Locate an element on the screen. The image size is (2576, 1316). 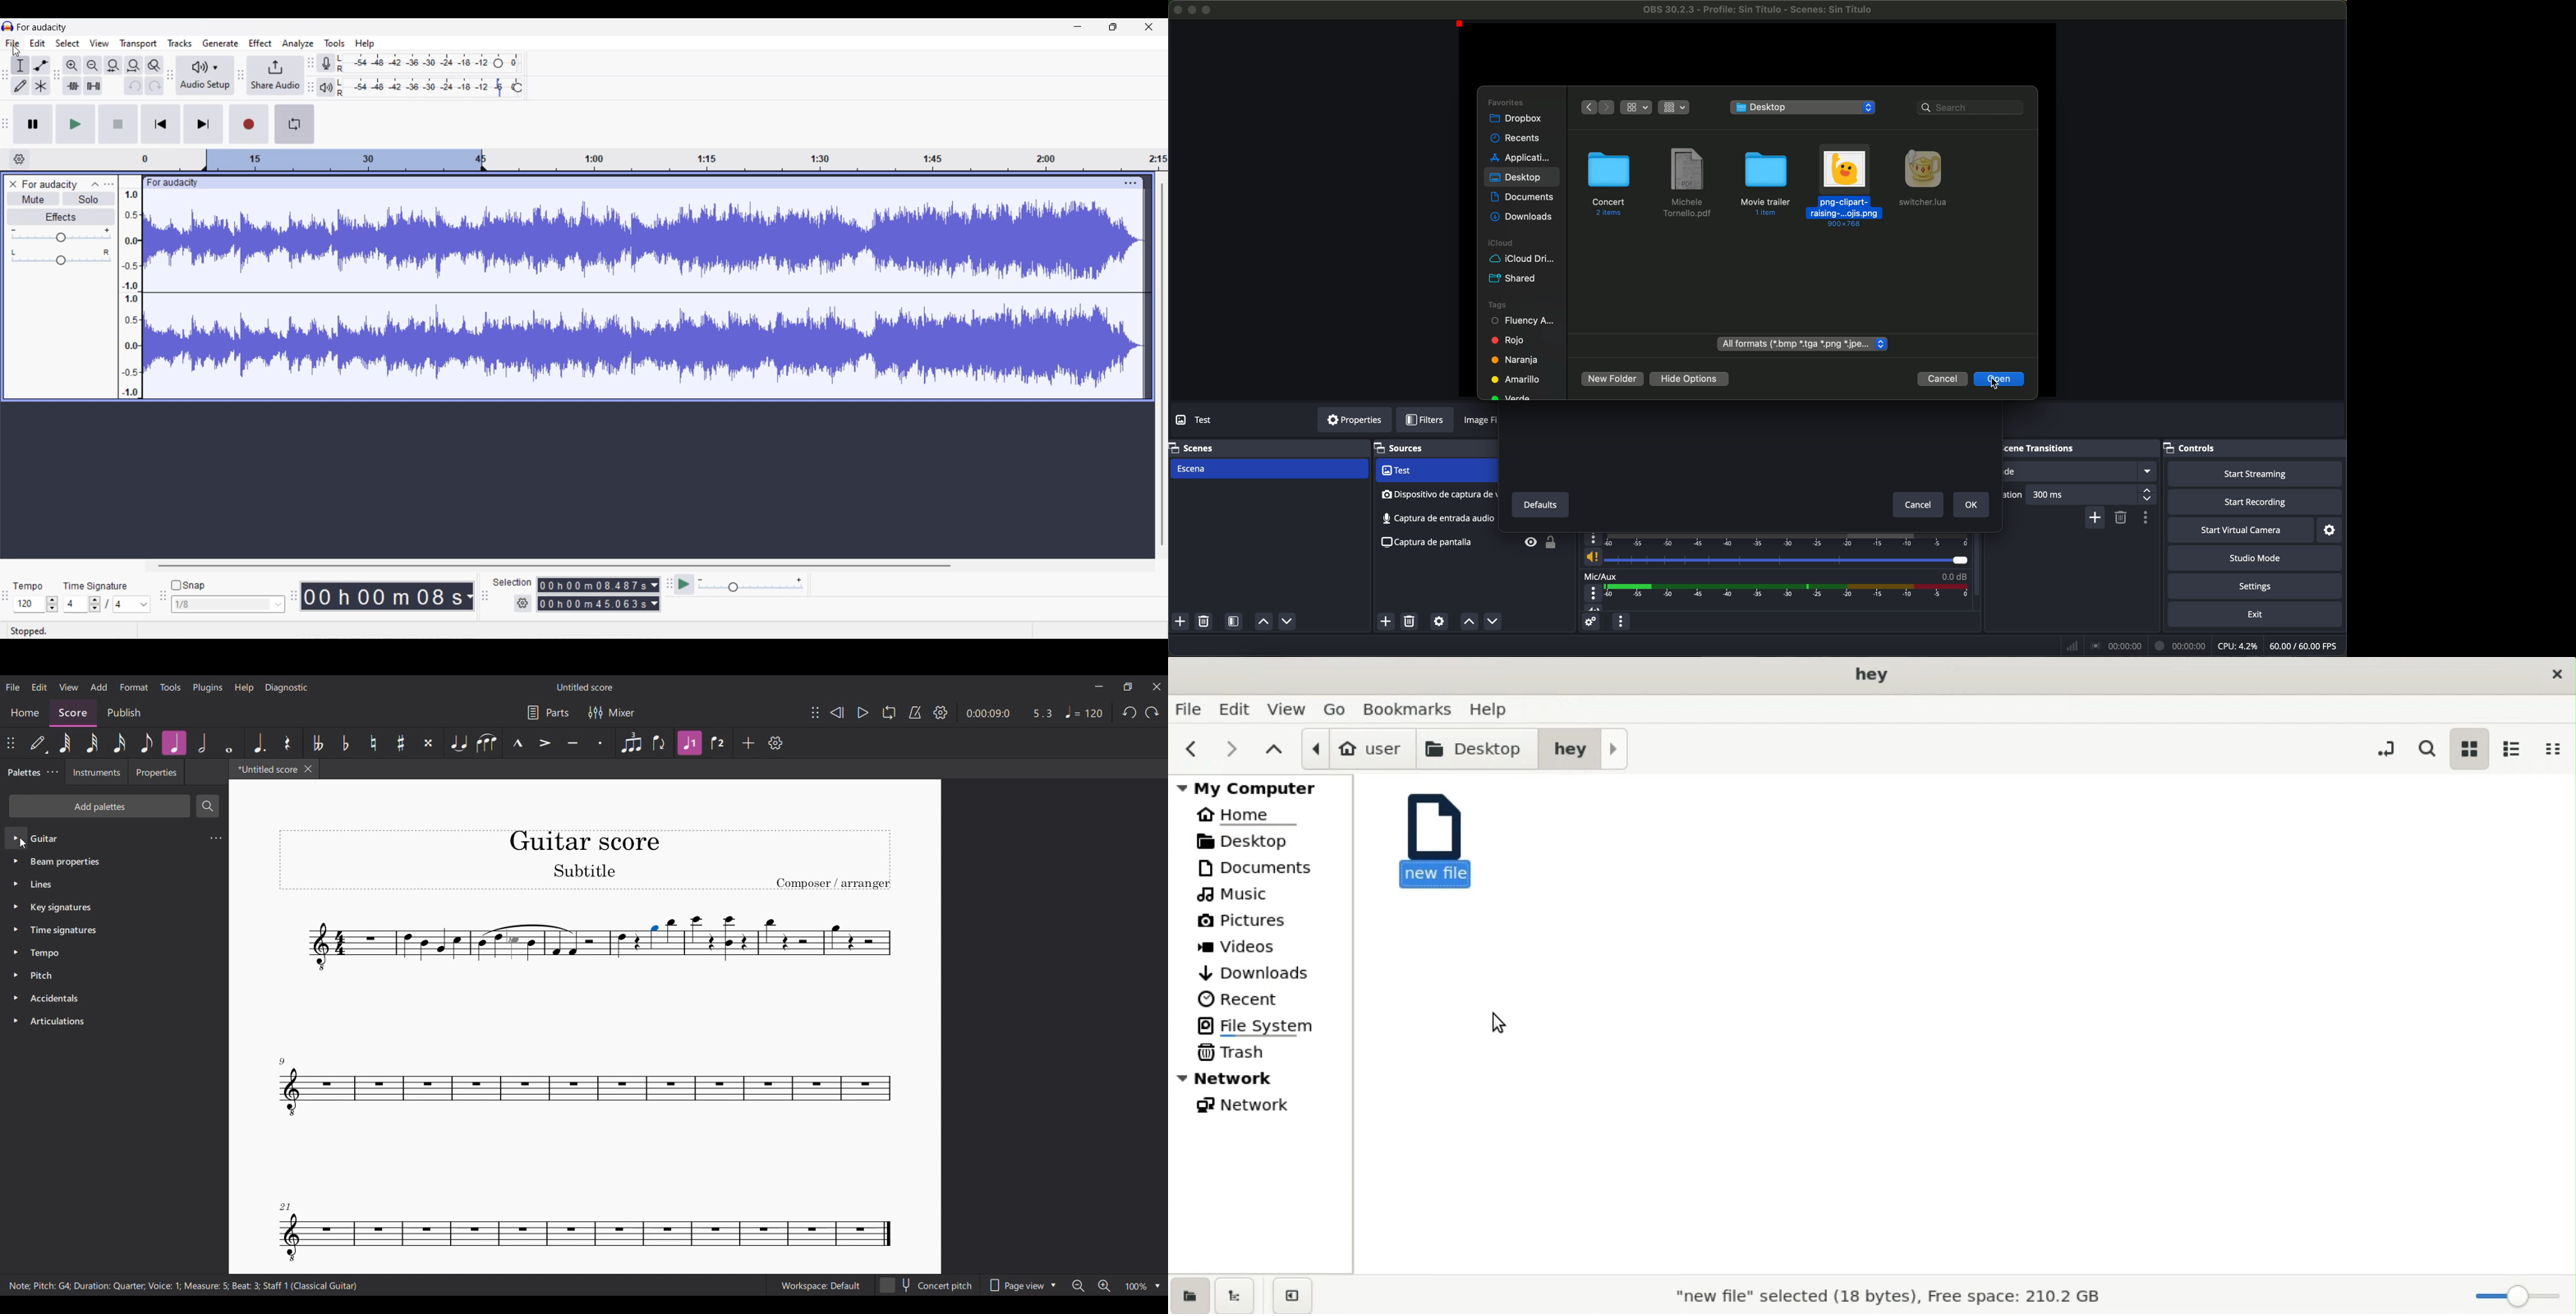
controls is located at coordinates (2199, 446).